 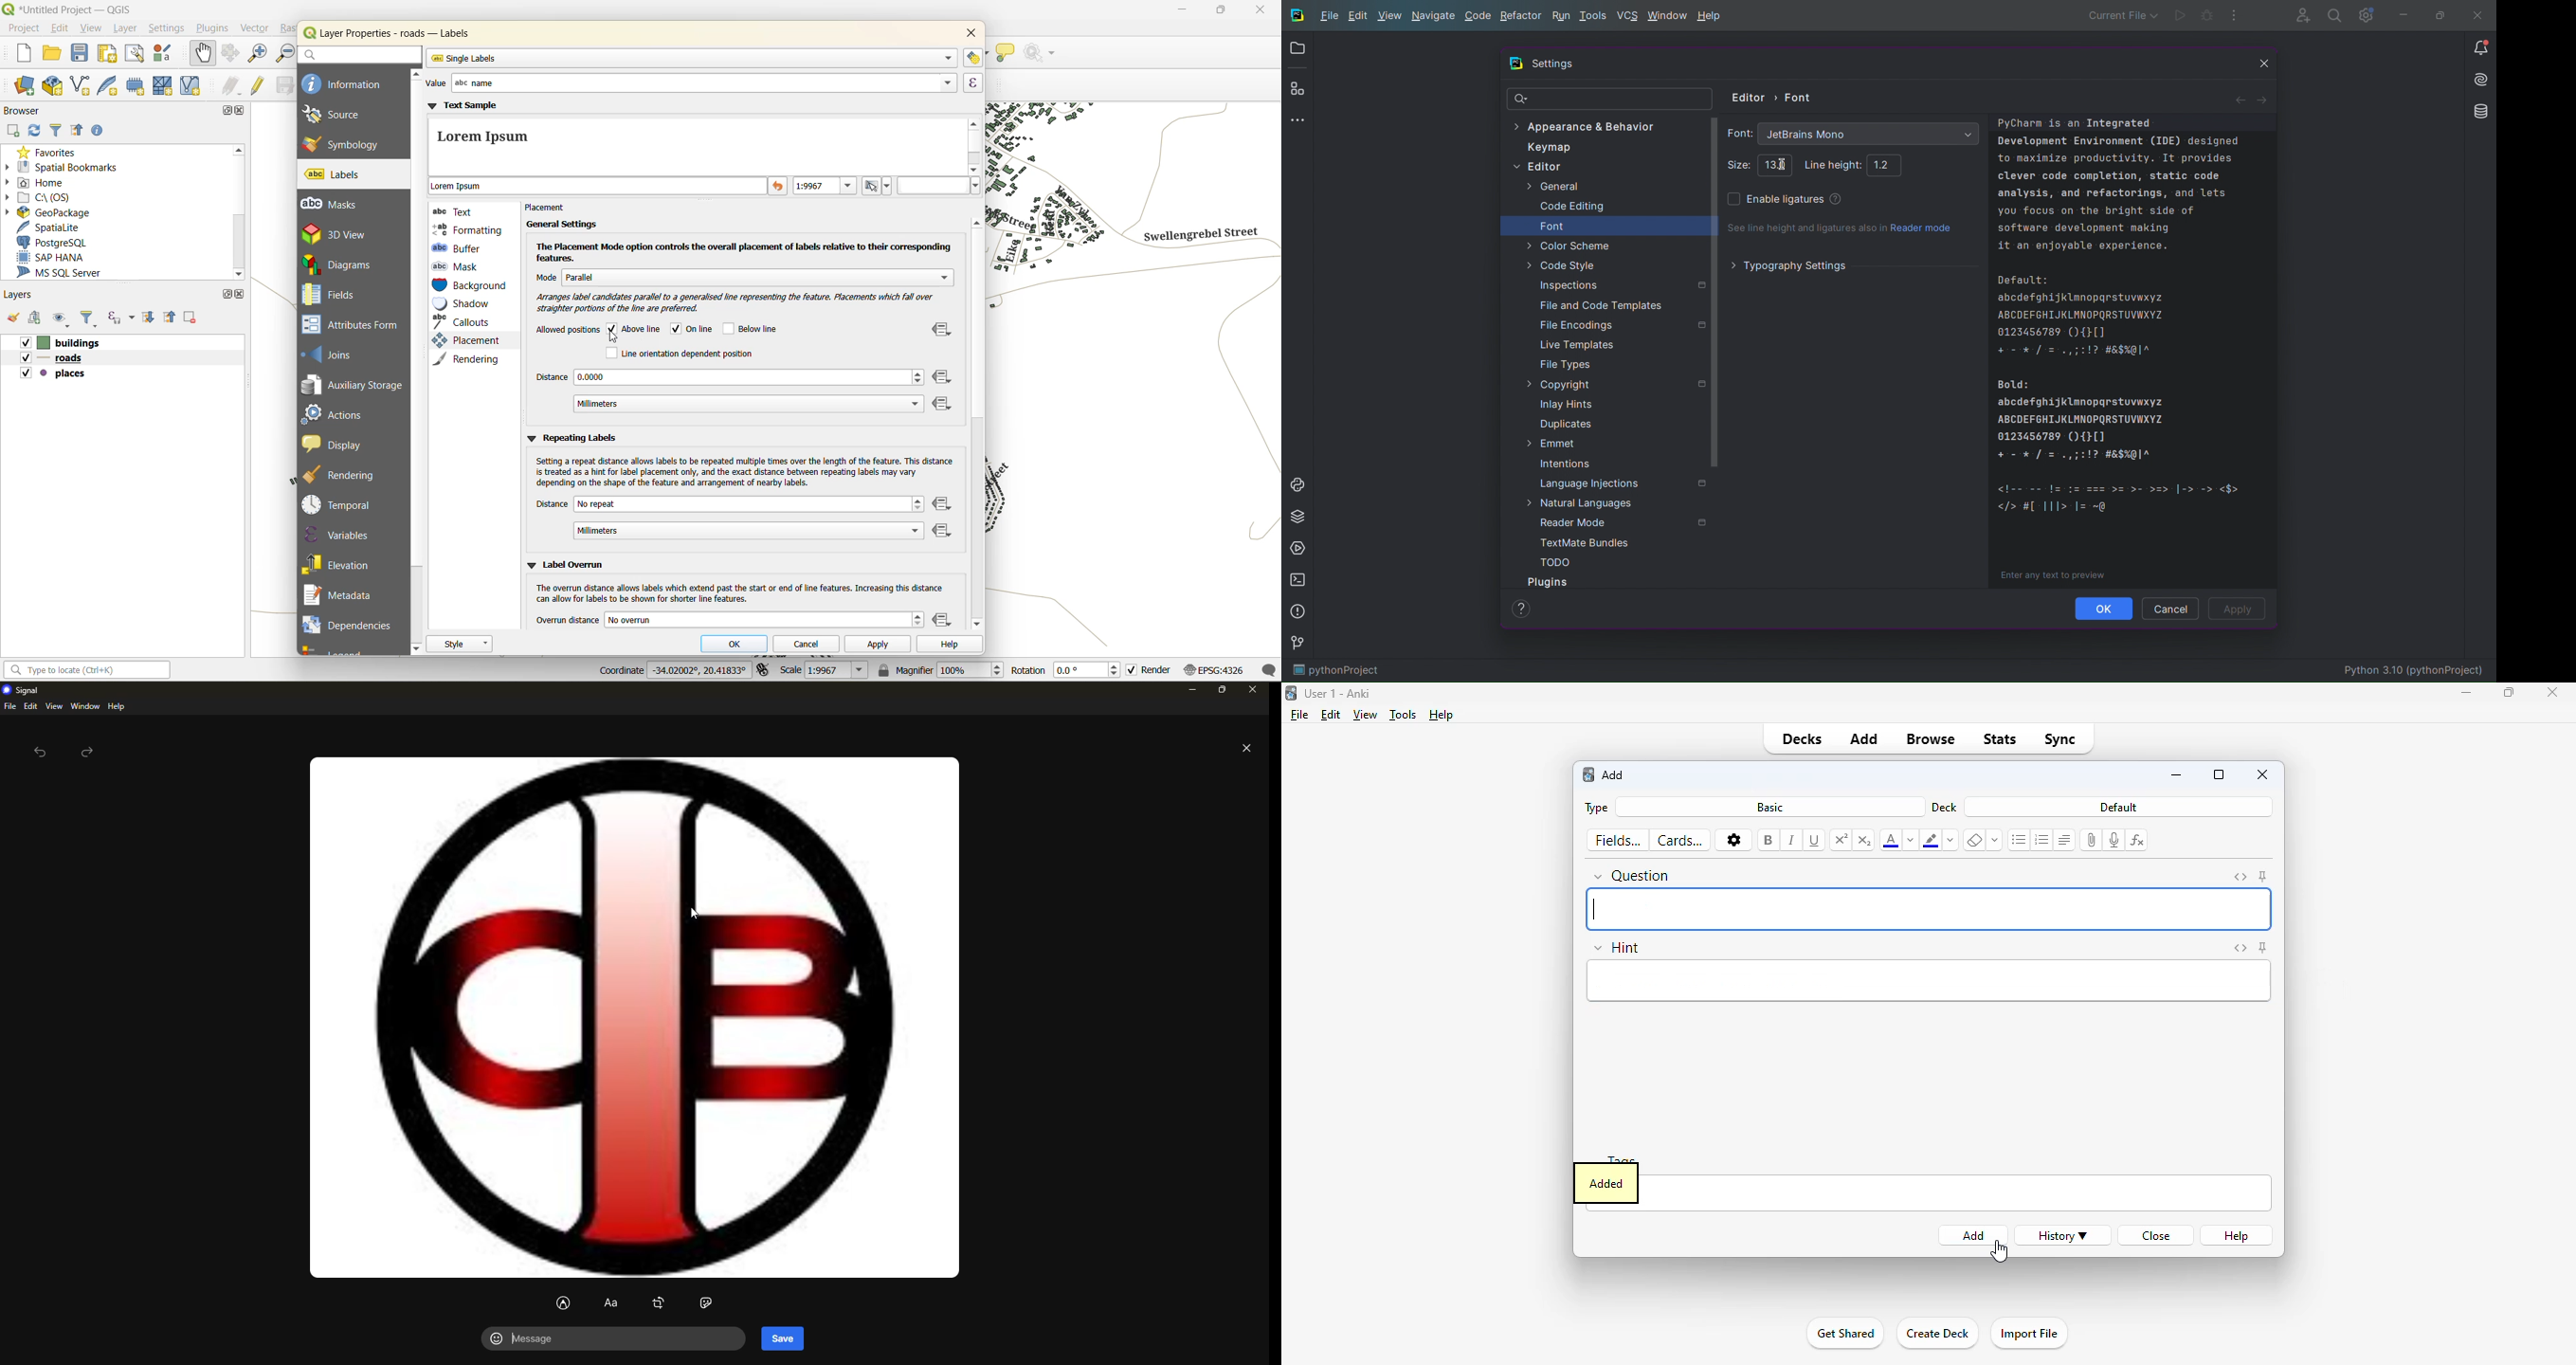 I want to click on favorites, so click(x=50, y=154).